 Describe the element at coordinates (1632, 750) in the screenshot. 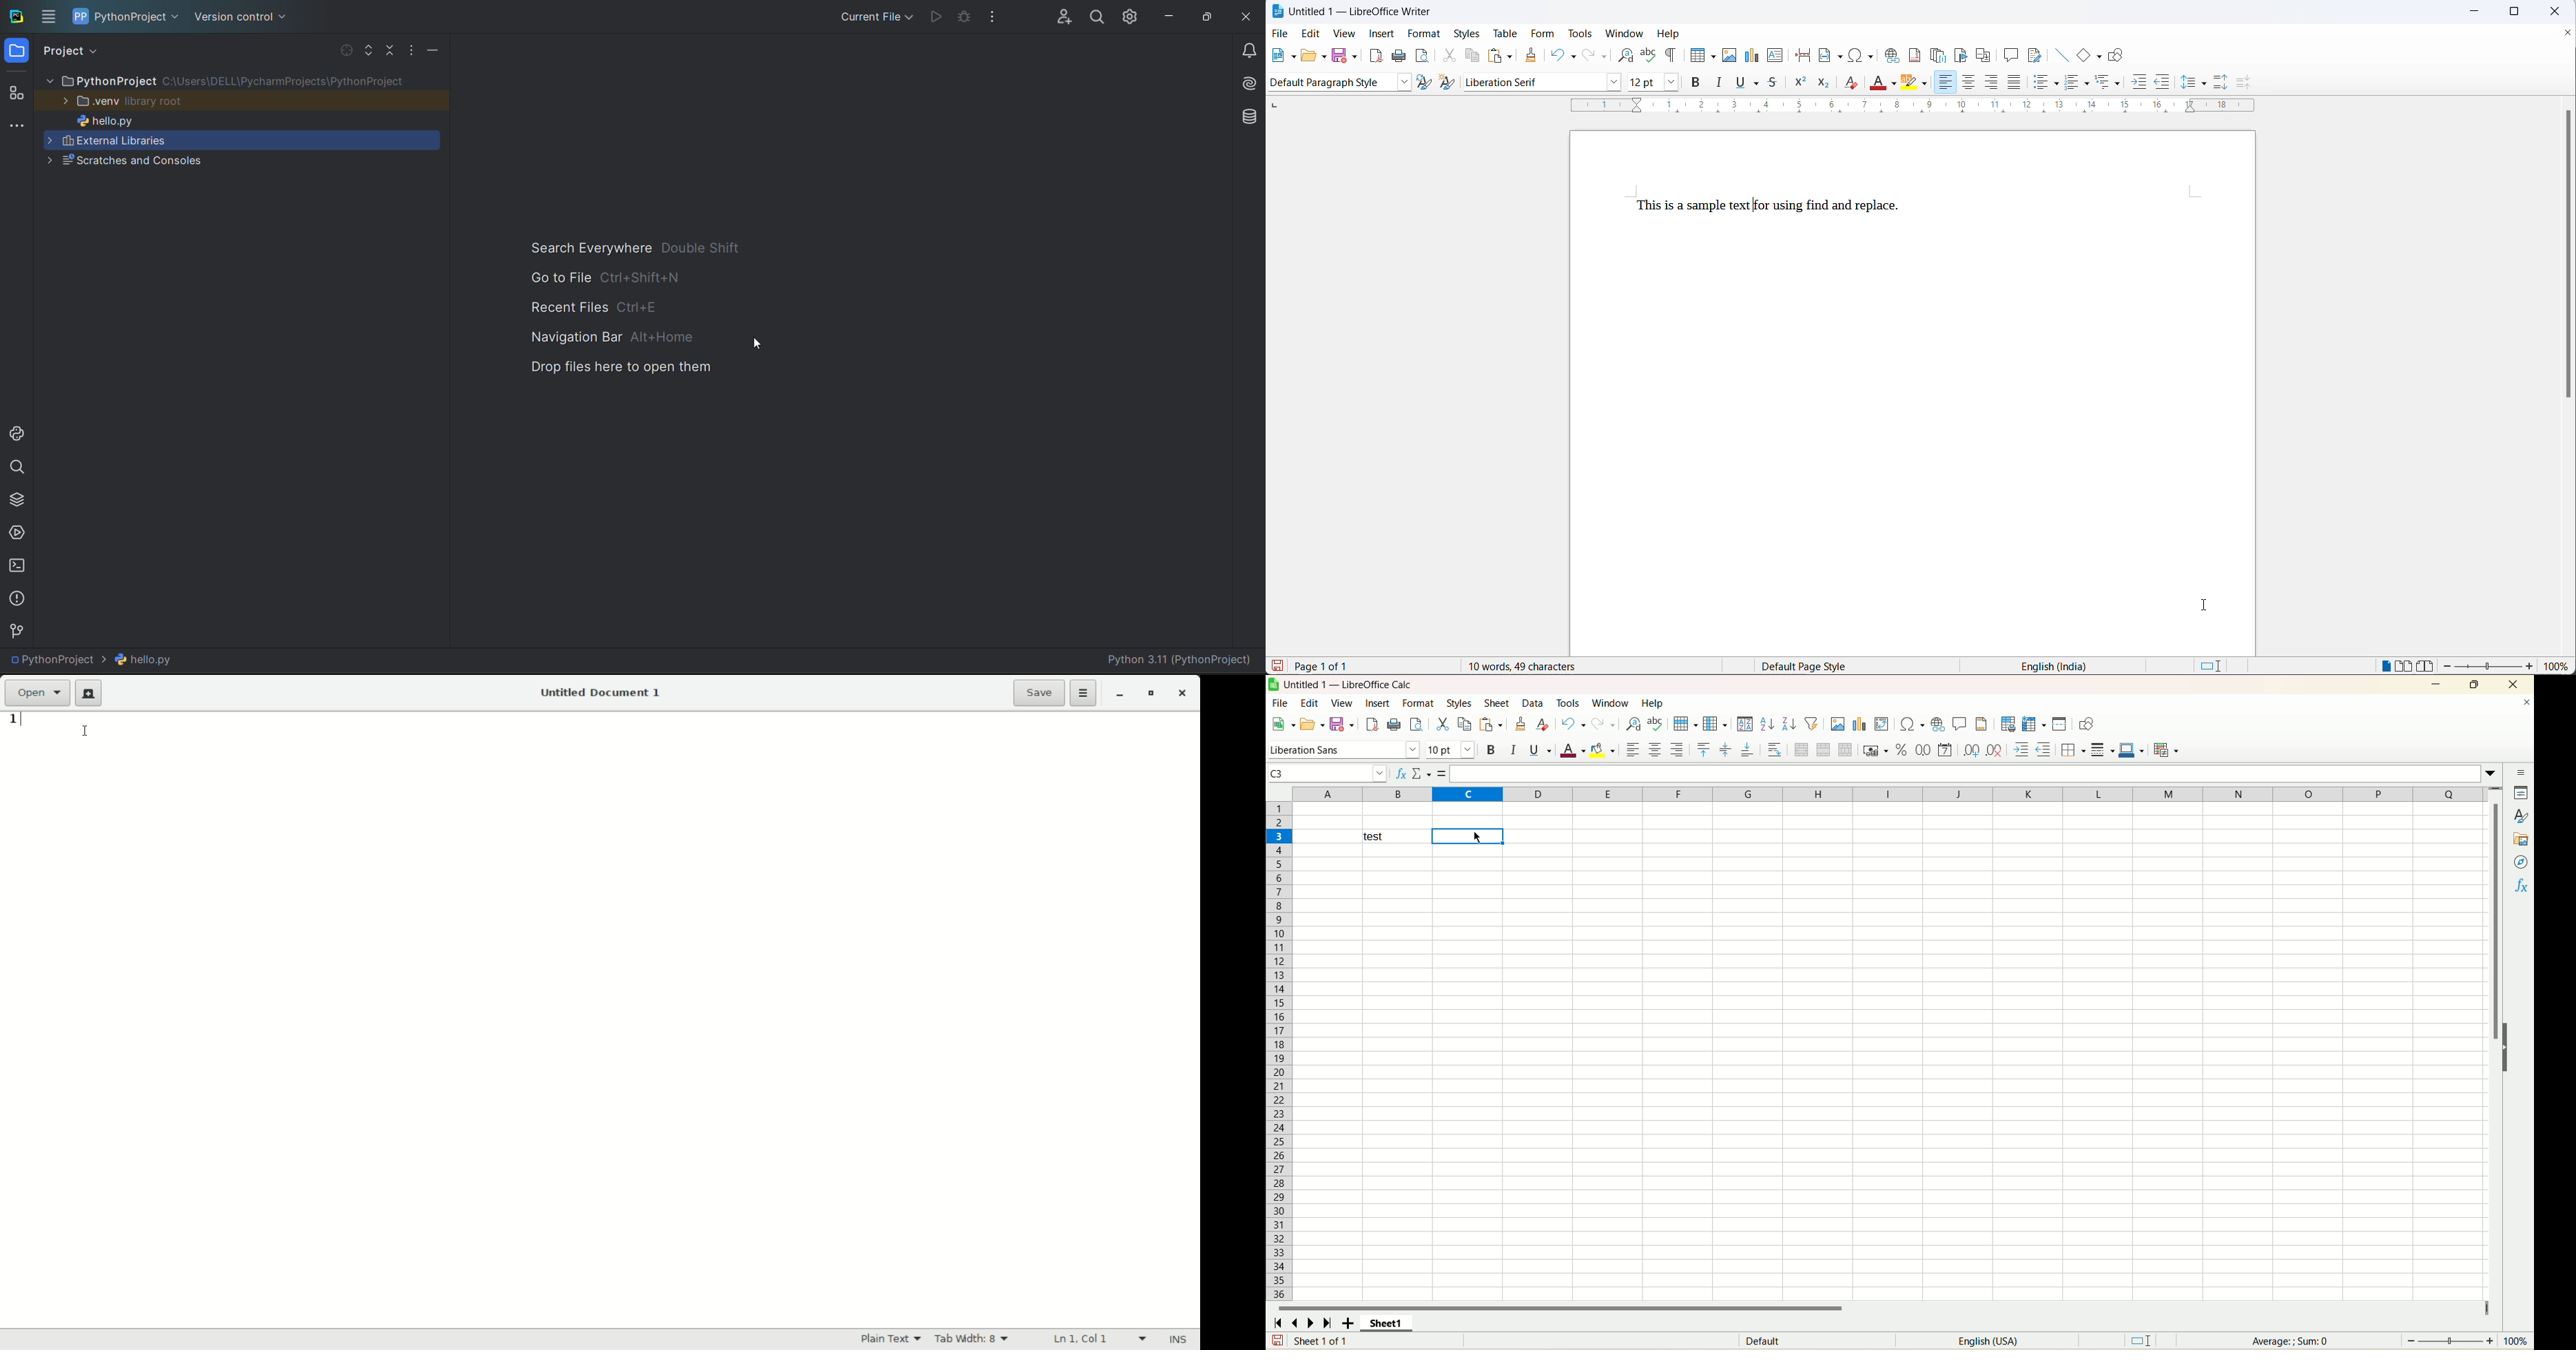

I see `align left` at that location.